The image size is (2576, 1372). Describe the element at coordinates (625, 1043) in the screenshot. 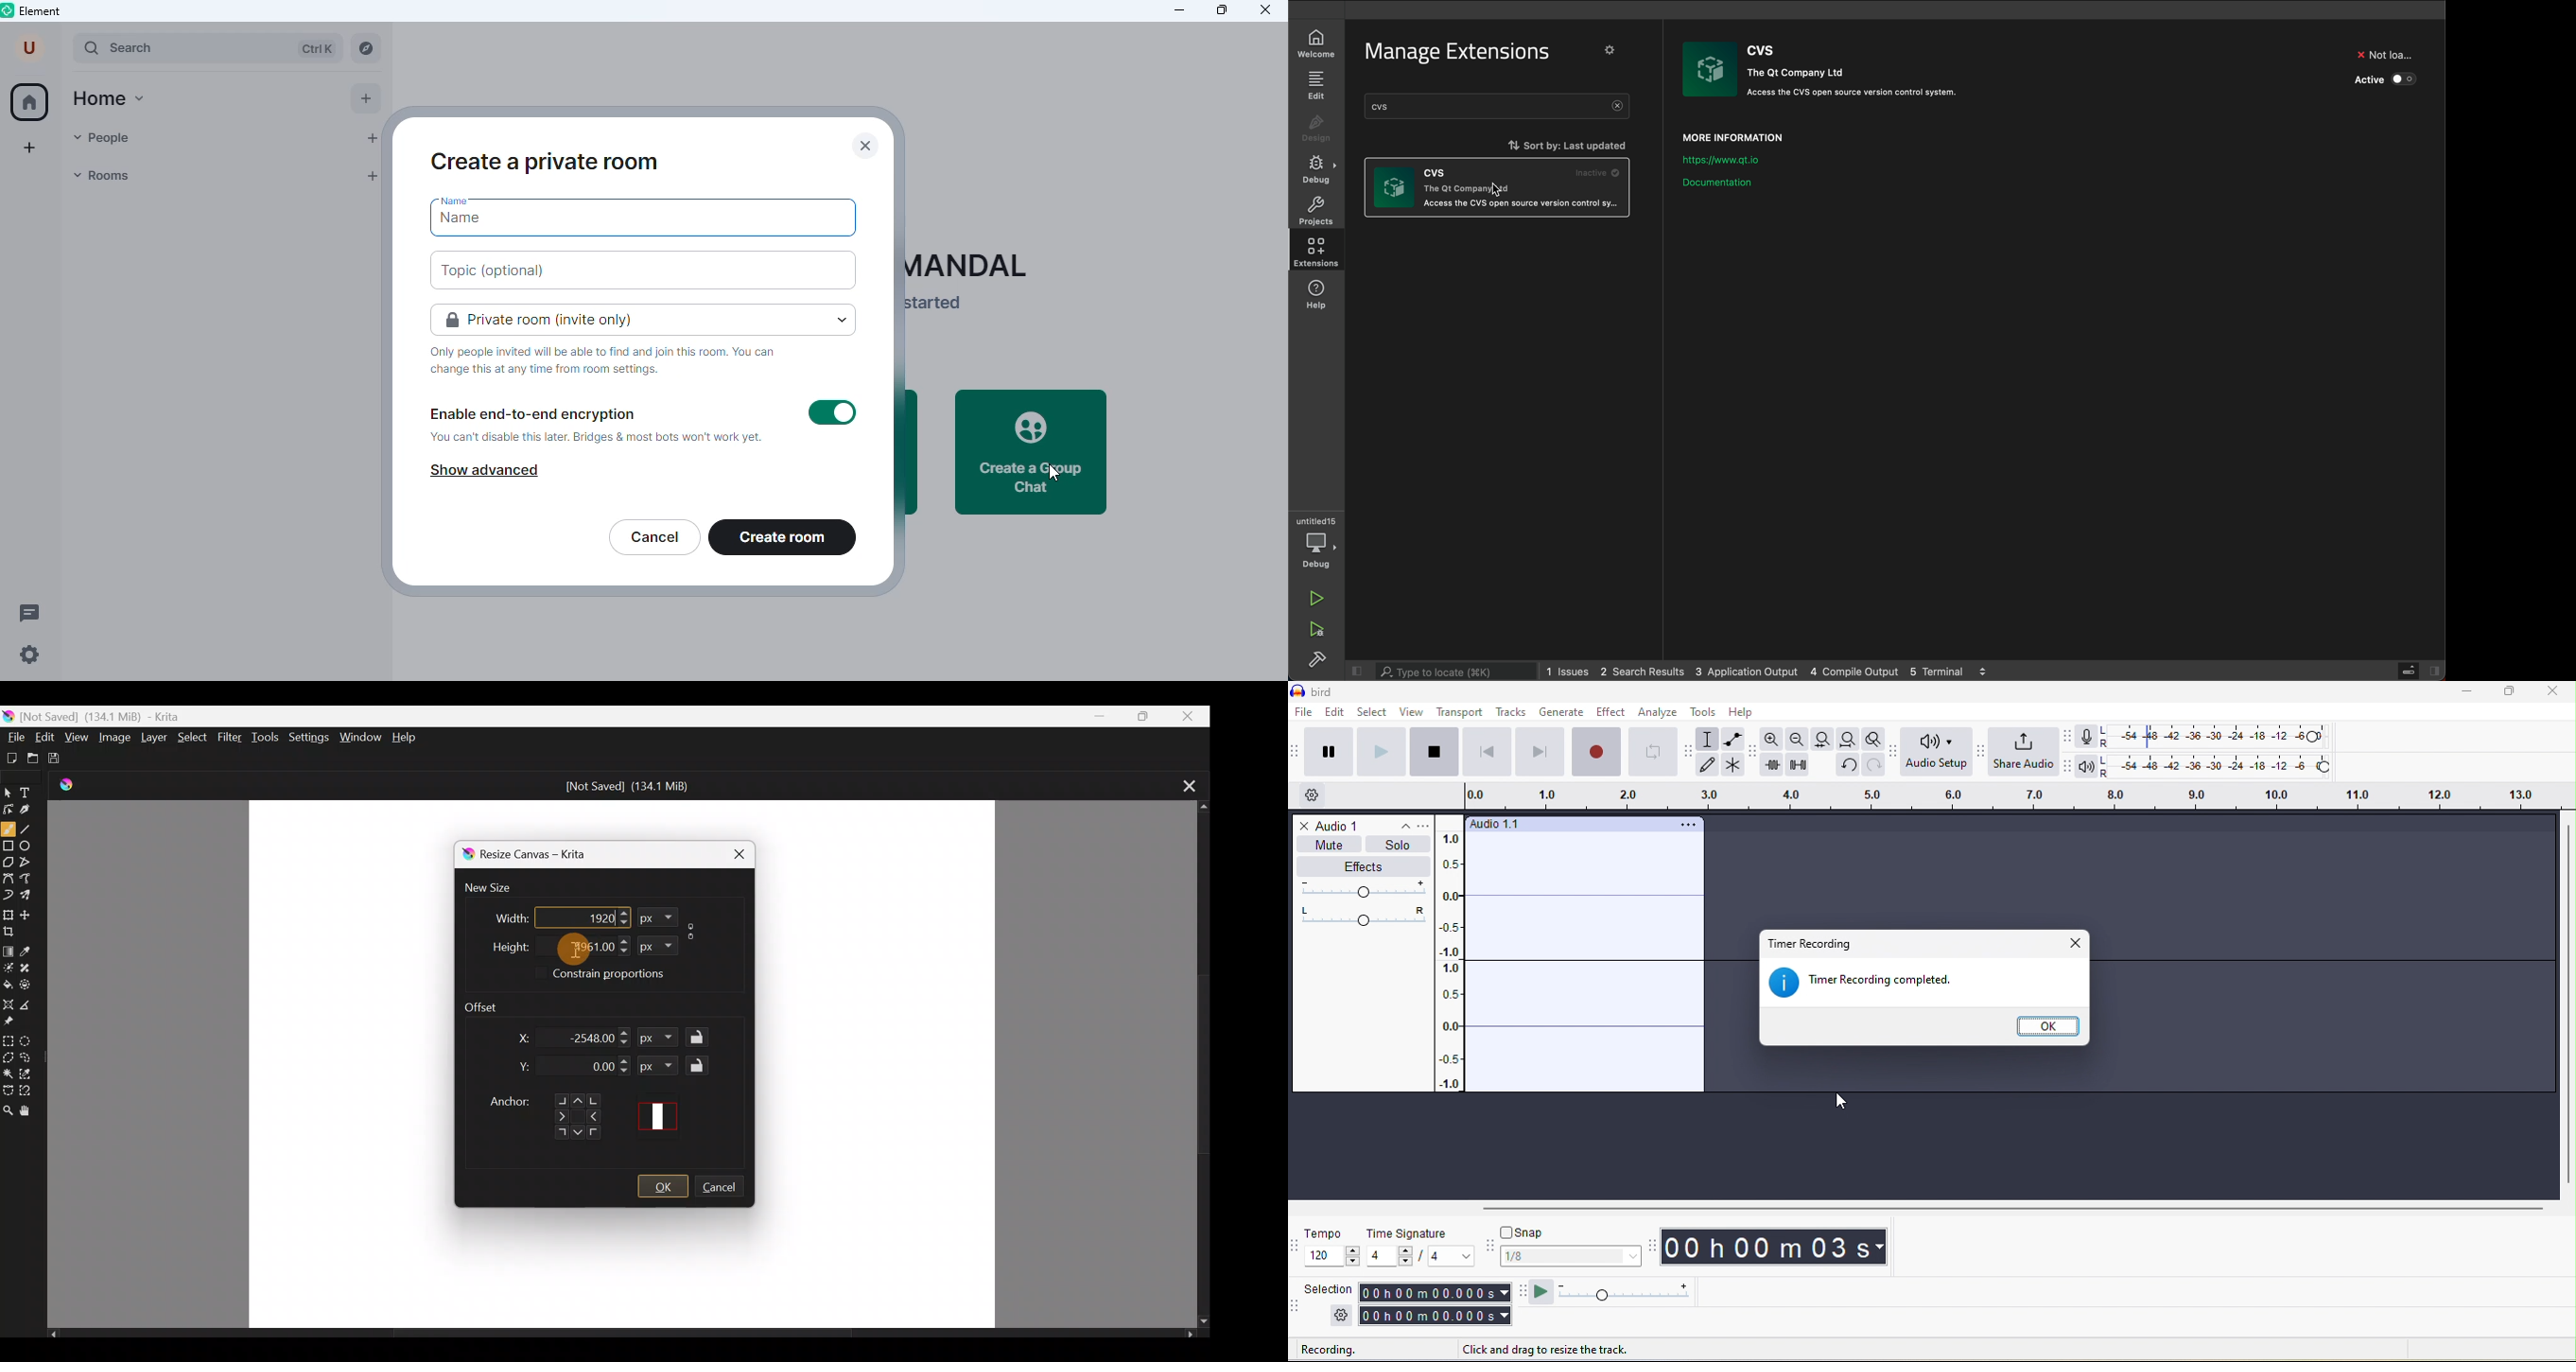

I see `Decrease X dimension` at that location.